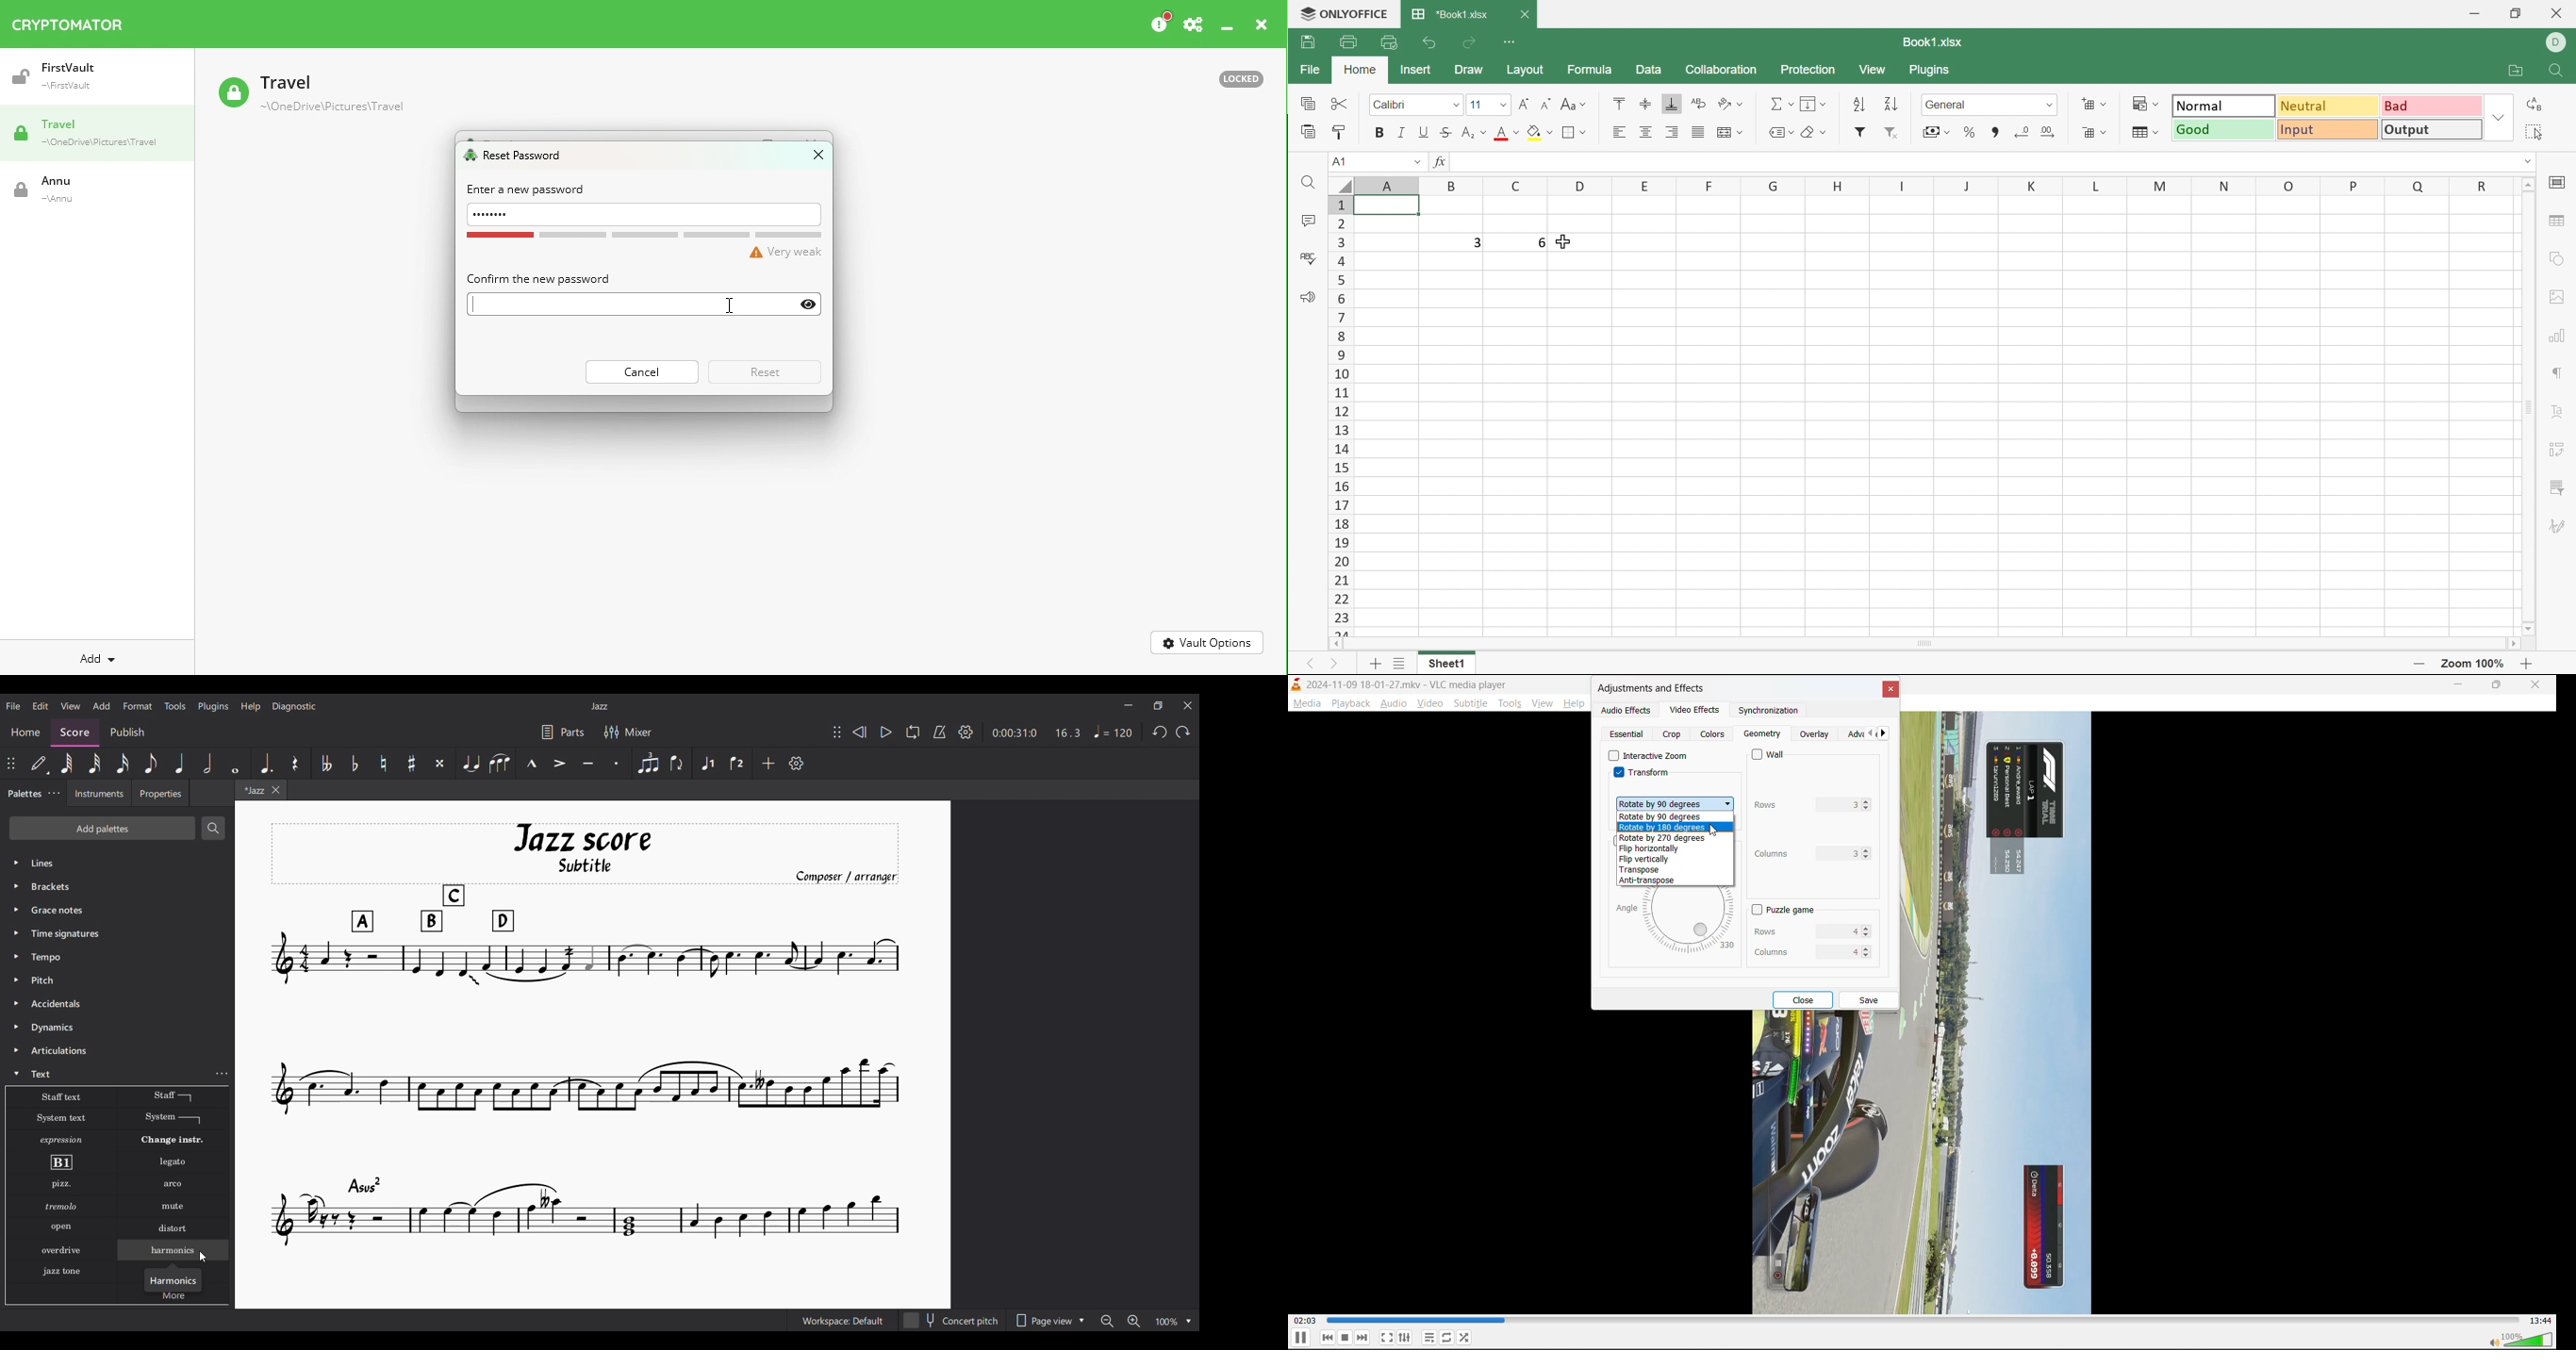 The image size is (2576, 1372). Describe the element at coordinates (1344, 163) in the screenshot. I see `A1` at that location.